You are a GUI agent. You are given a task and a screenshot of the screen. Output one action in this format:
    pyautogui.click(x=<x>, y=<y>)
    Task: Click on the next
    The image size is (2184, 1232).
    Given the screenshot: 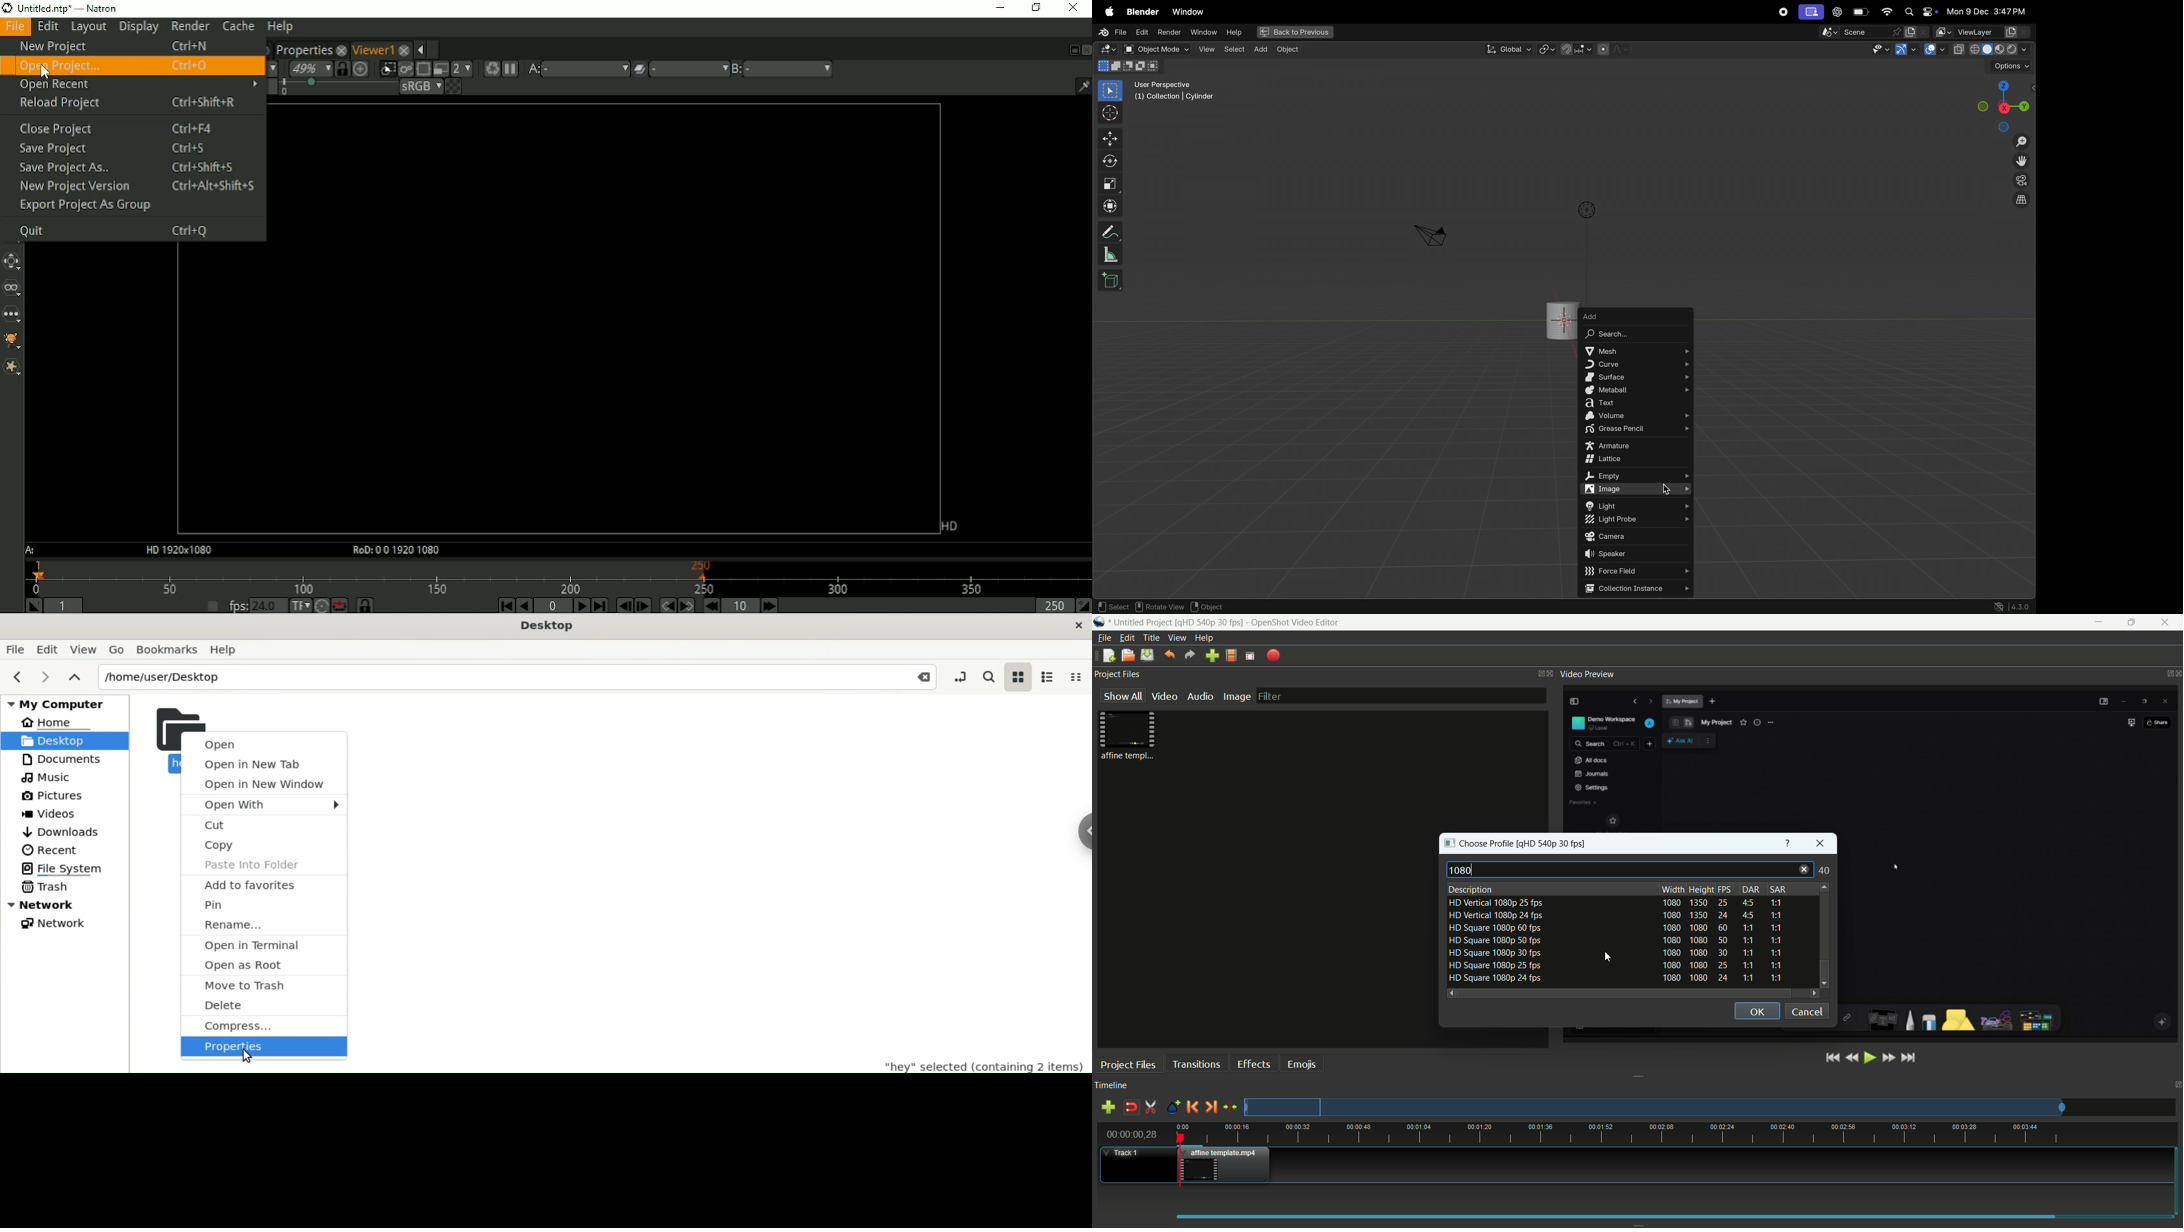 What is the action you would take?
    pyautogui.click(x=42, y=676)
    